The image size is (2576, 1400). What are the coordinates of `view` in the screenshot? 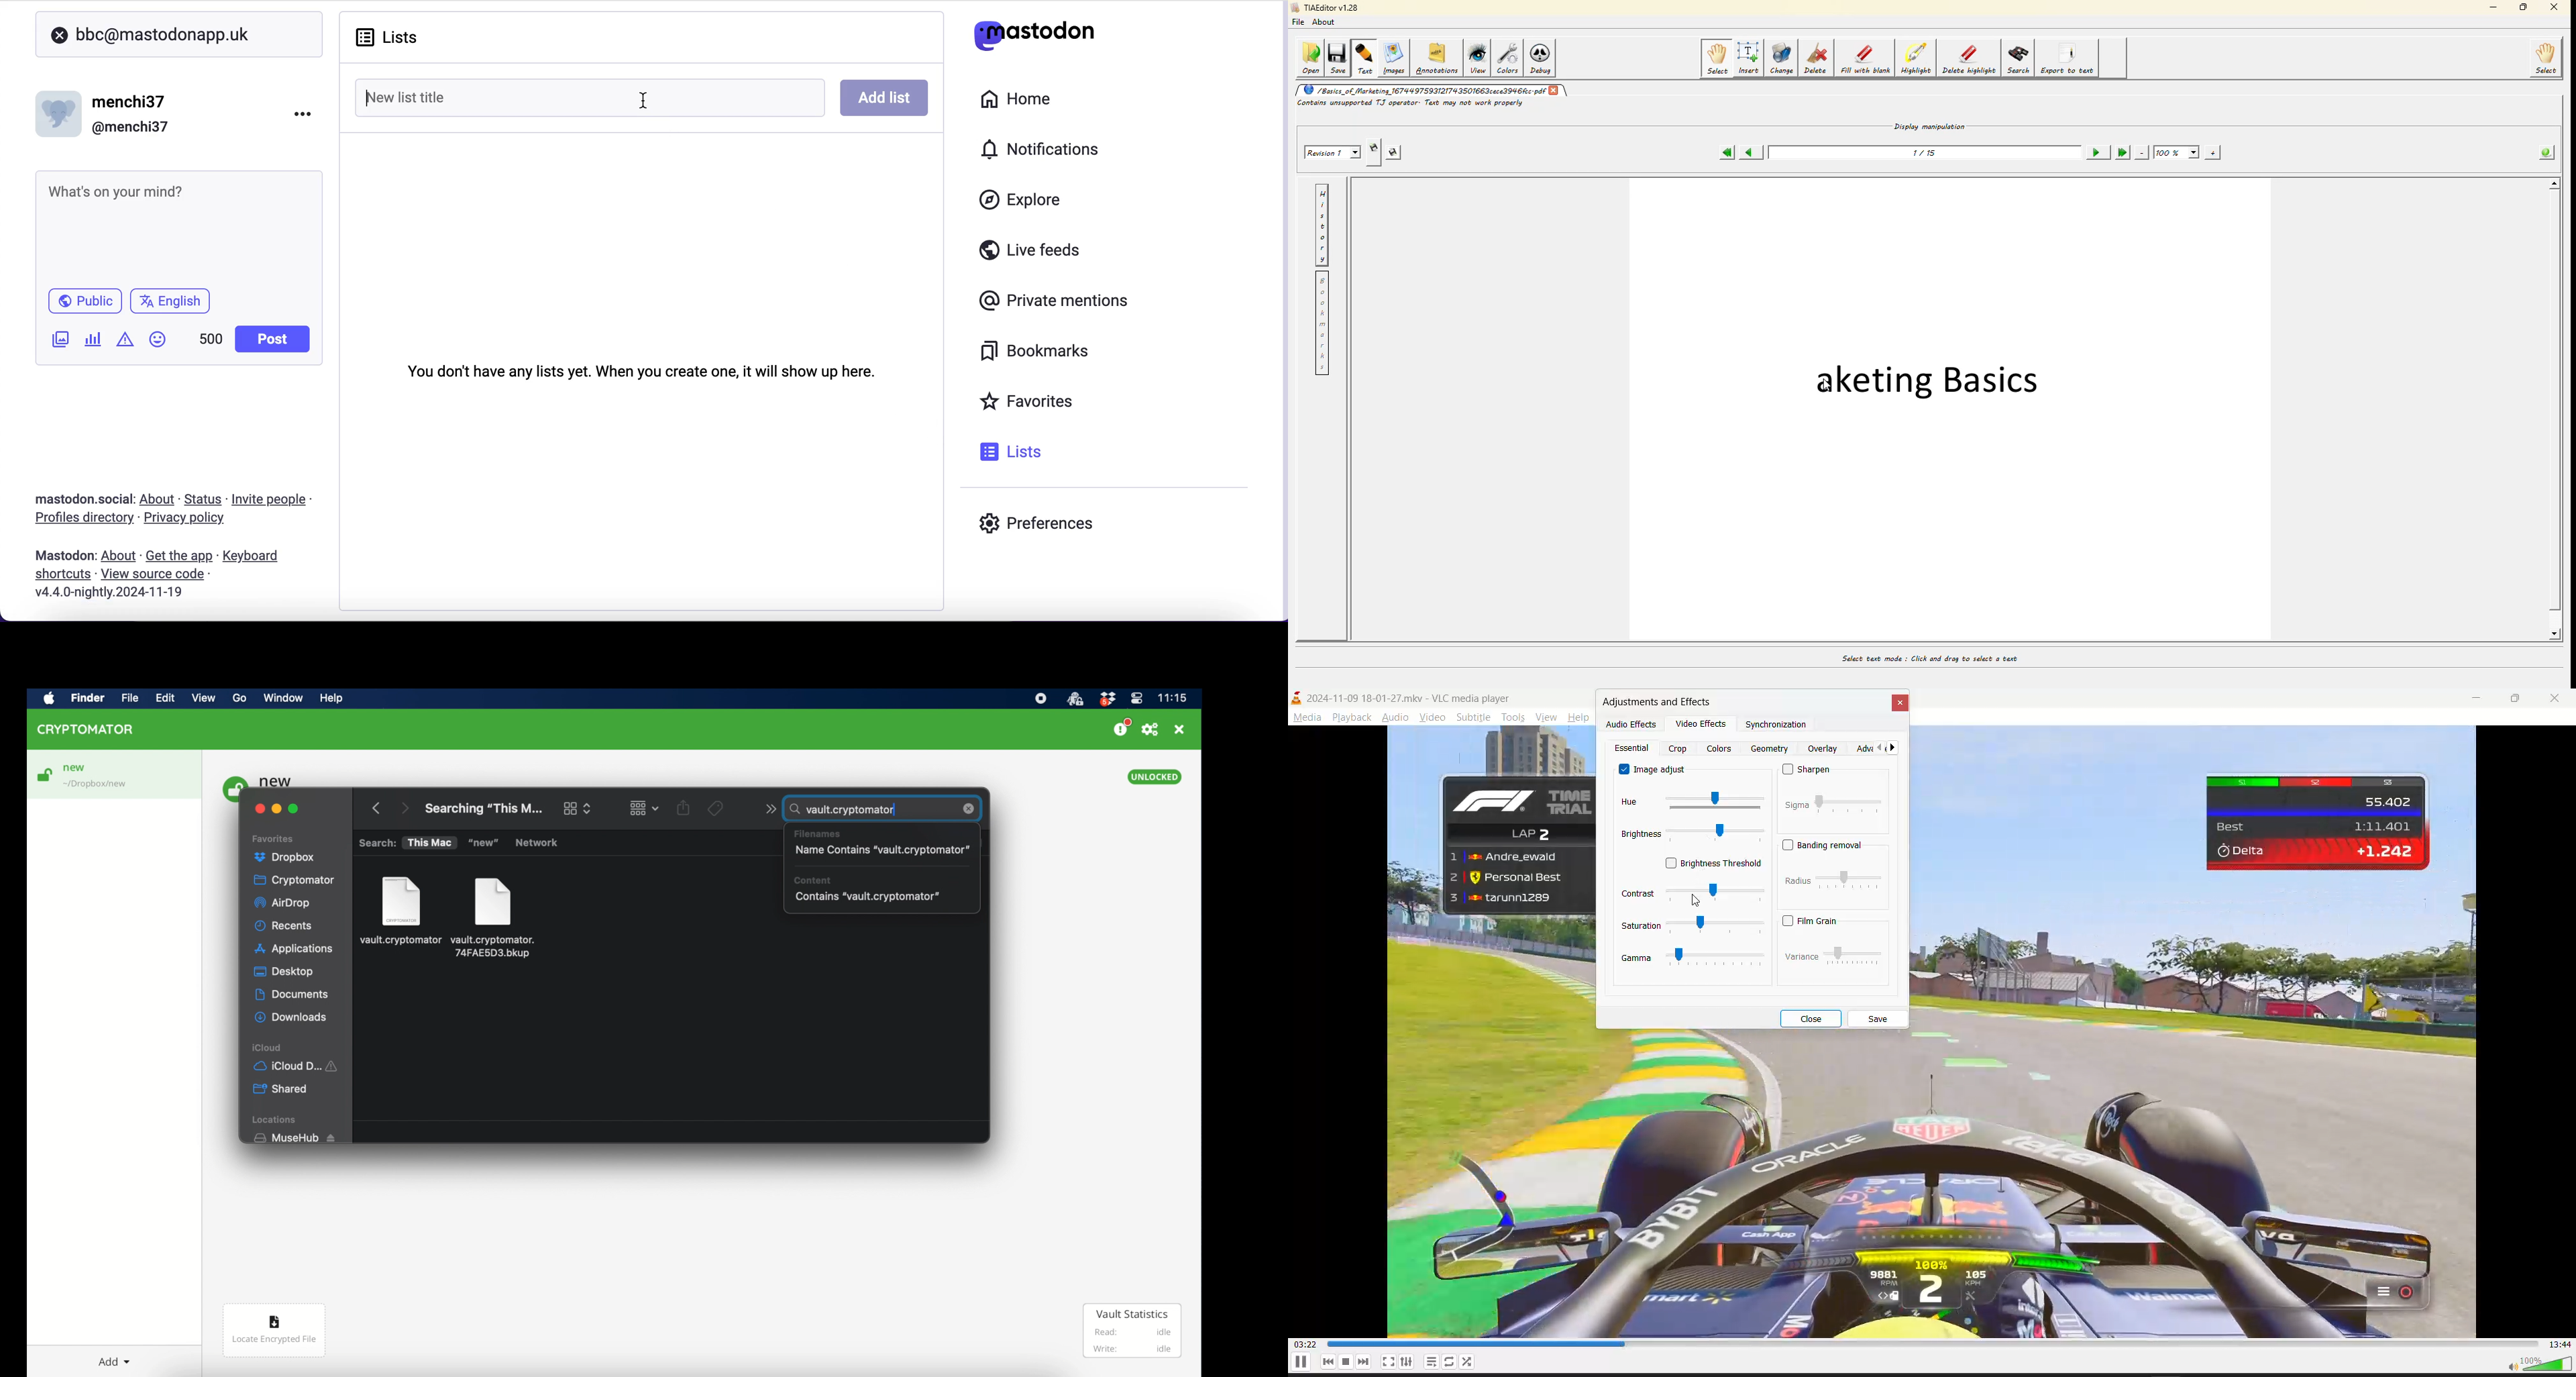 It's located at (203, 698).